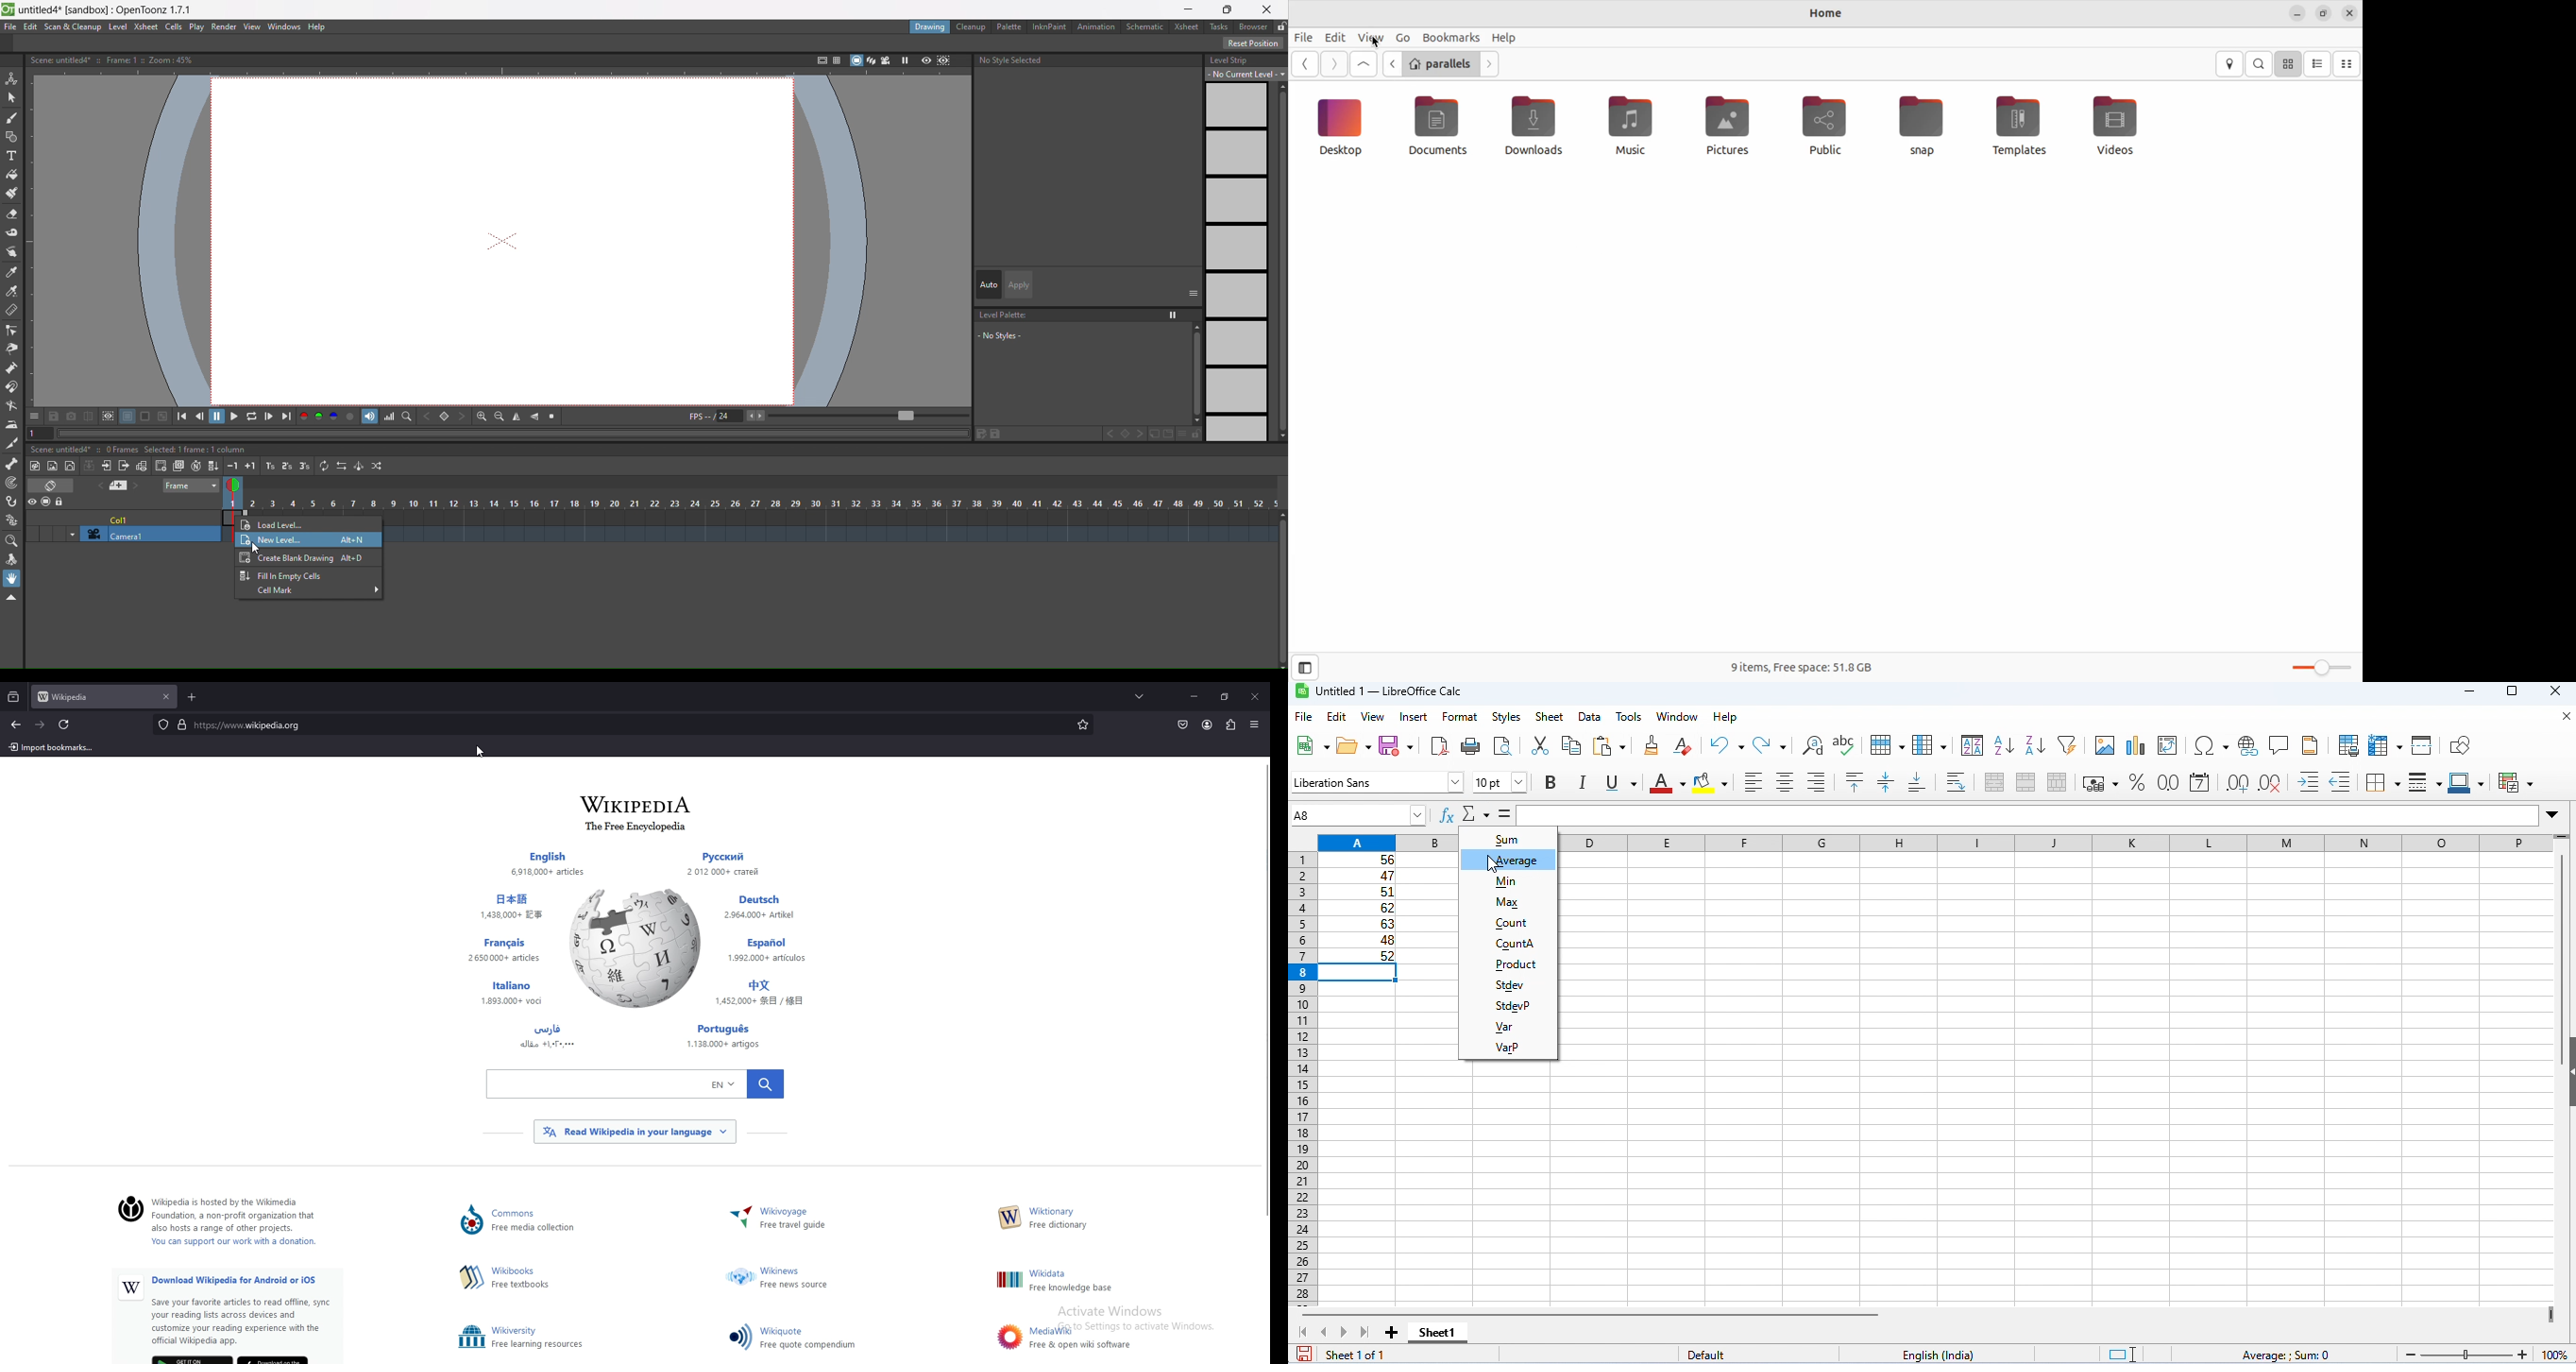 This screenshot has height=1372, width=2576. I want to click on , so click(547, 1039).